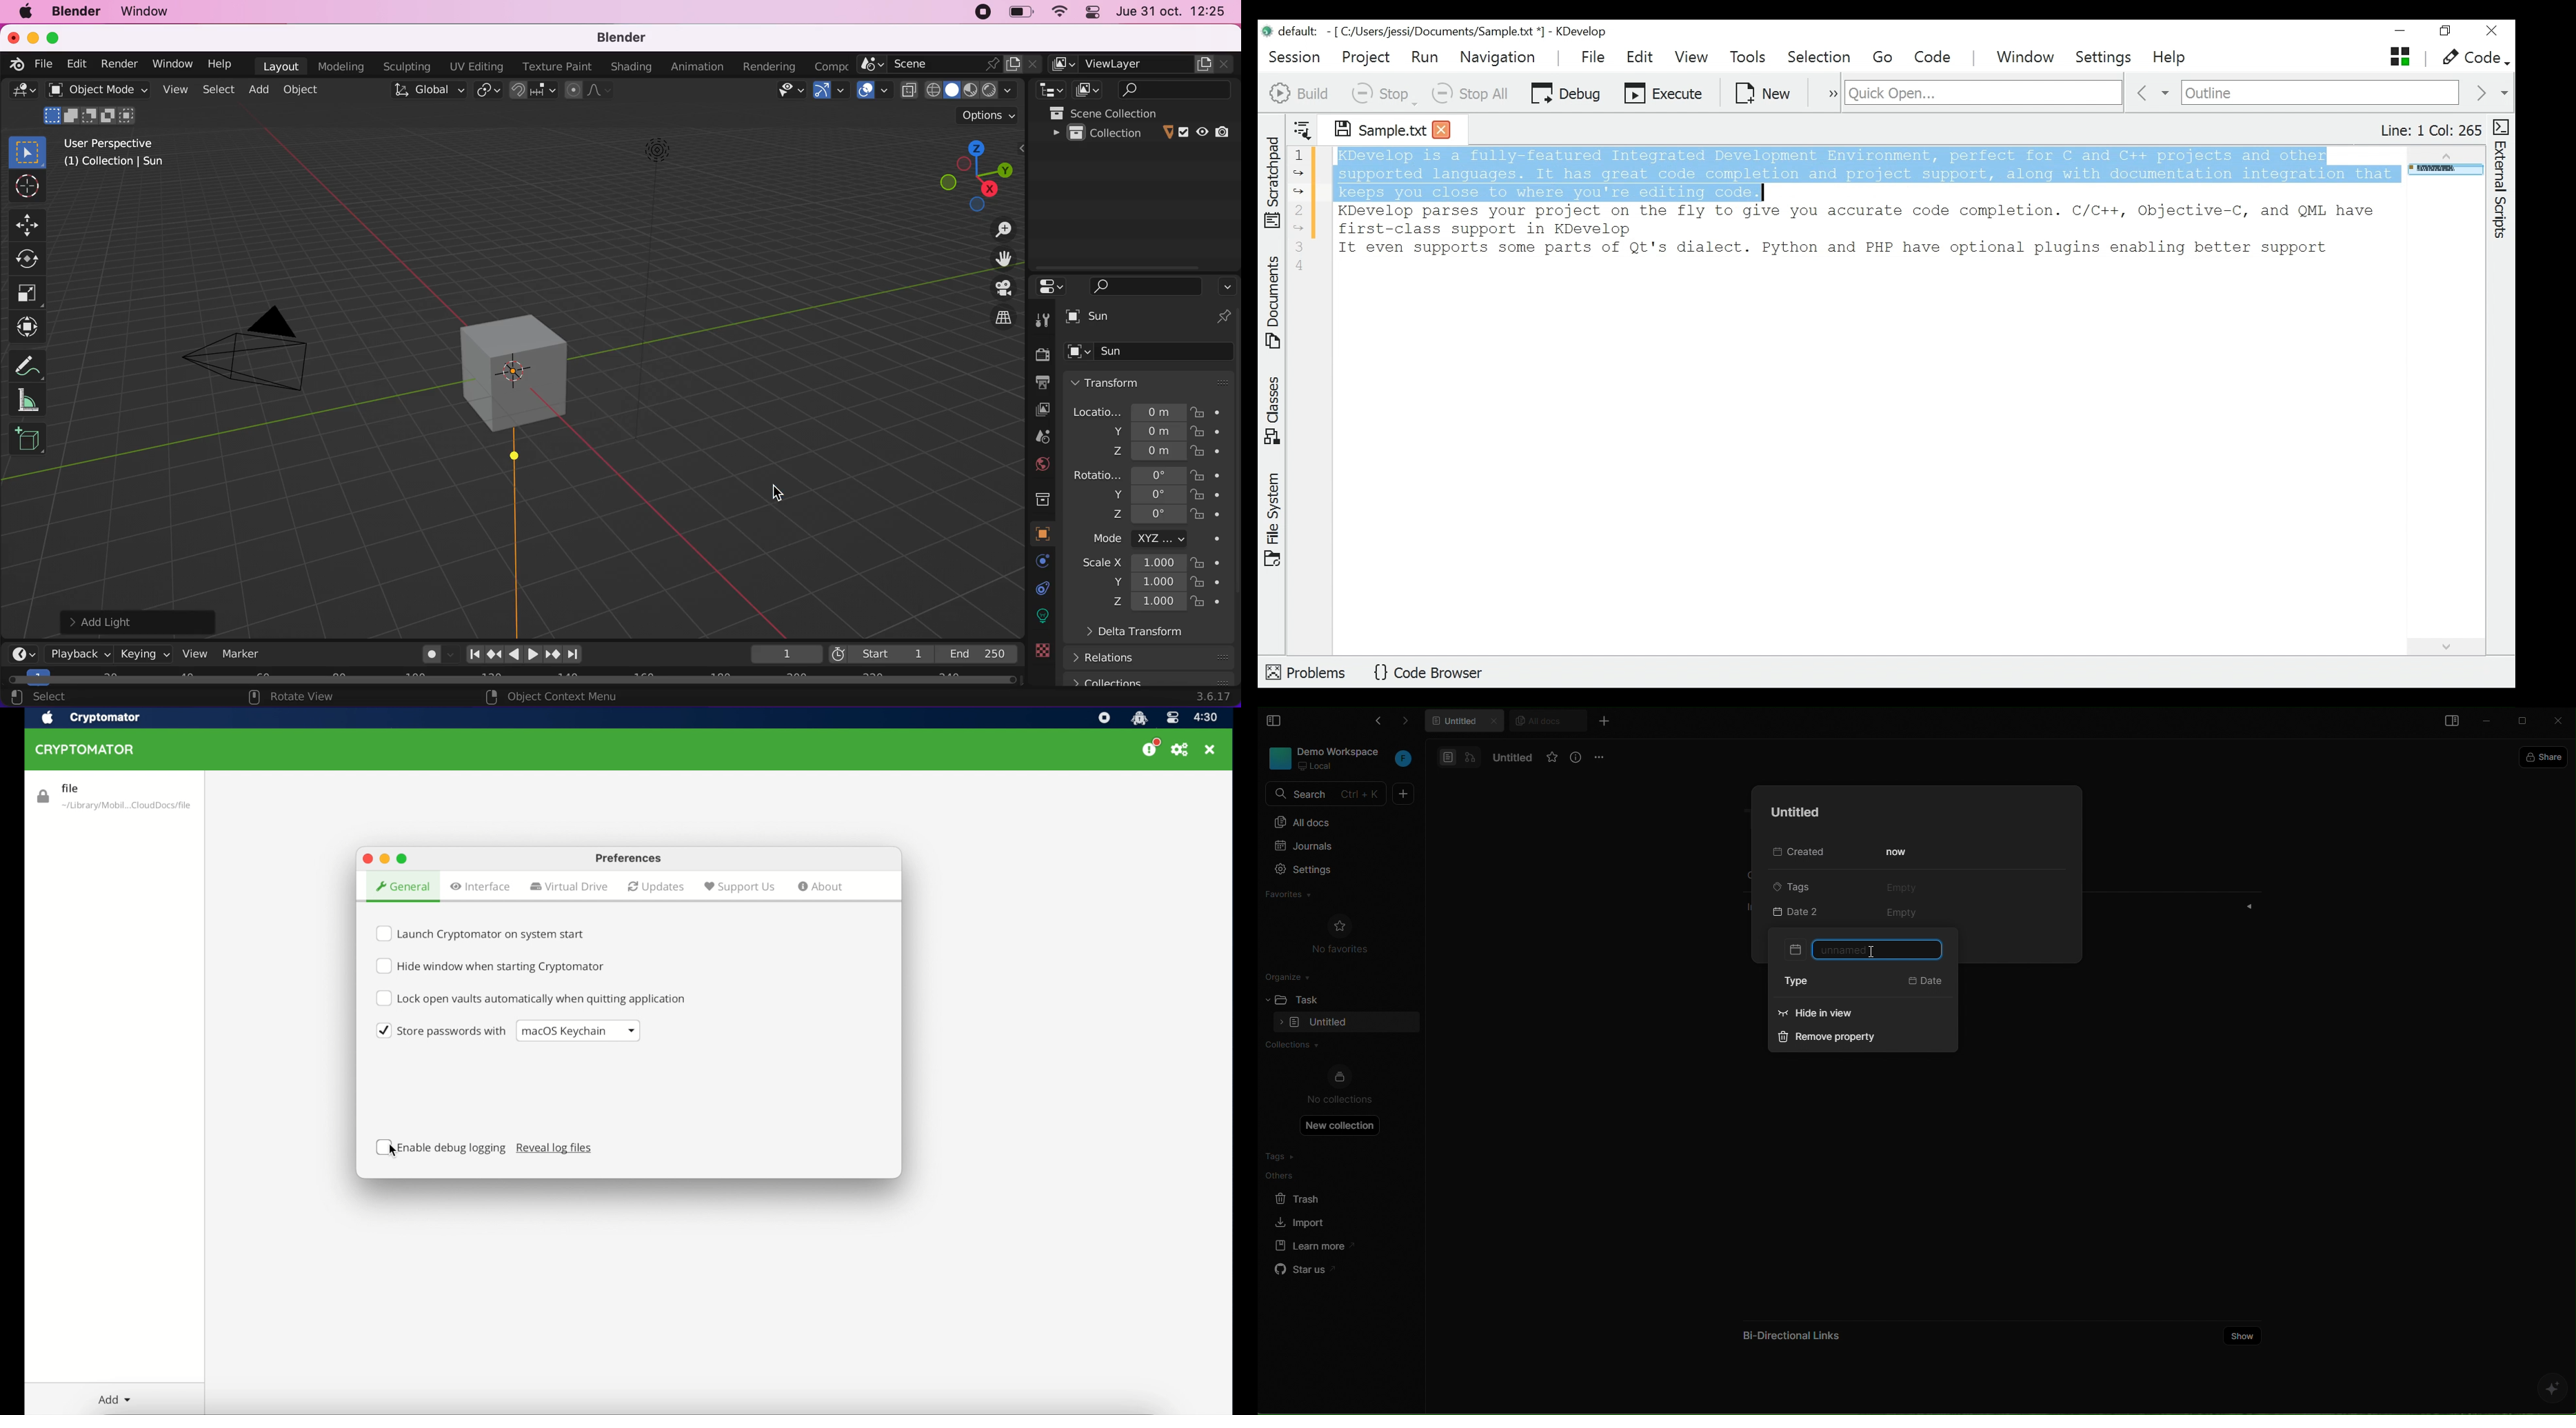 This screenshot has width=2576, height=1428. Describe the element at coordinates (34, 362) in the screenshot. I see `measure` at that location.